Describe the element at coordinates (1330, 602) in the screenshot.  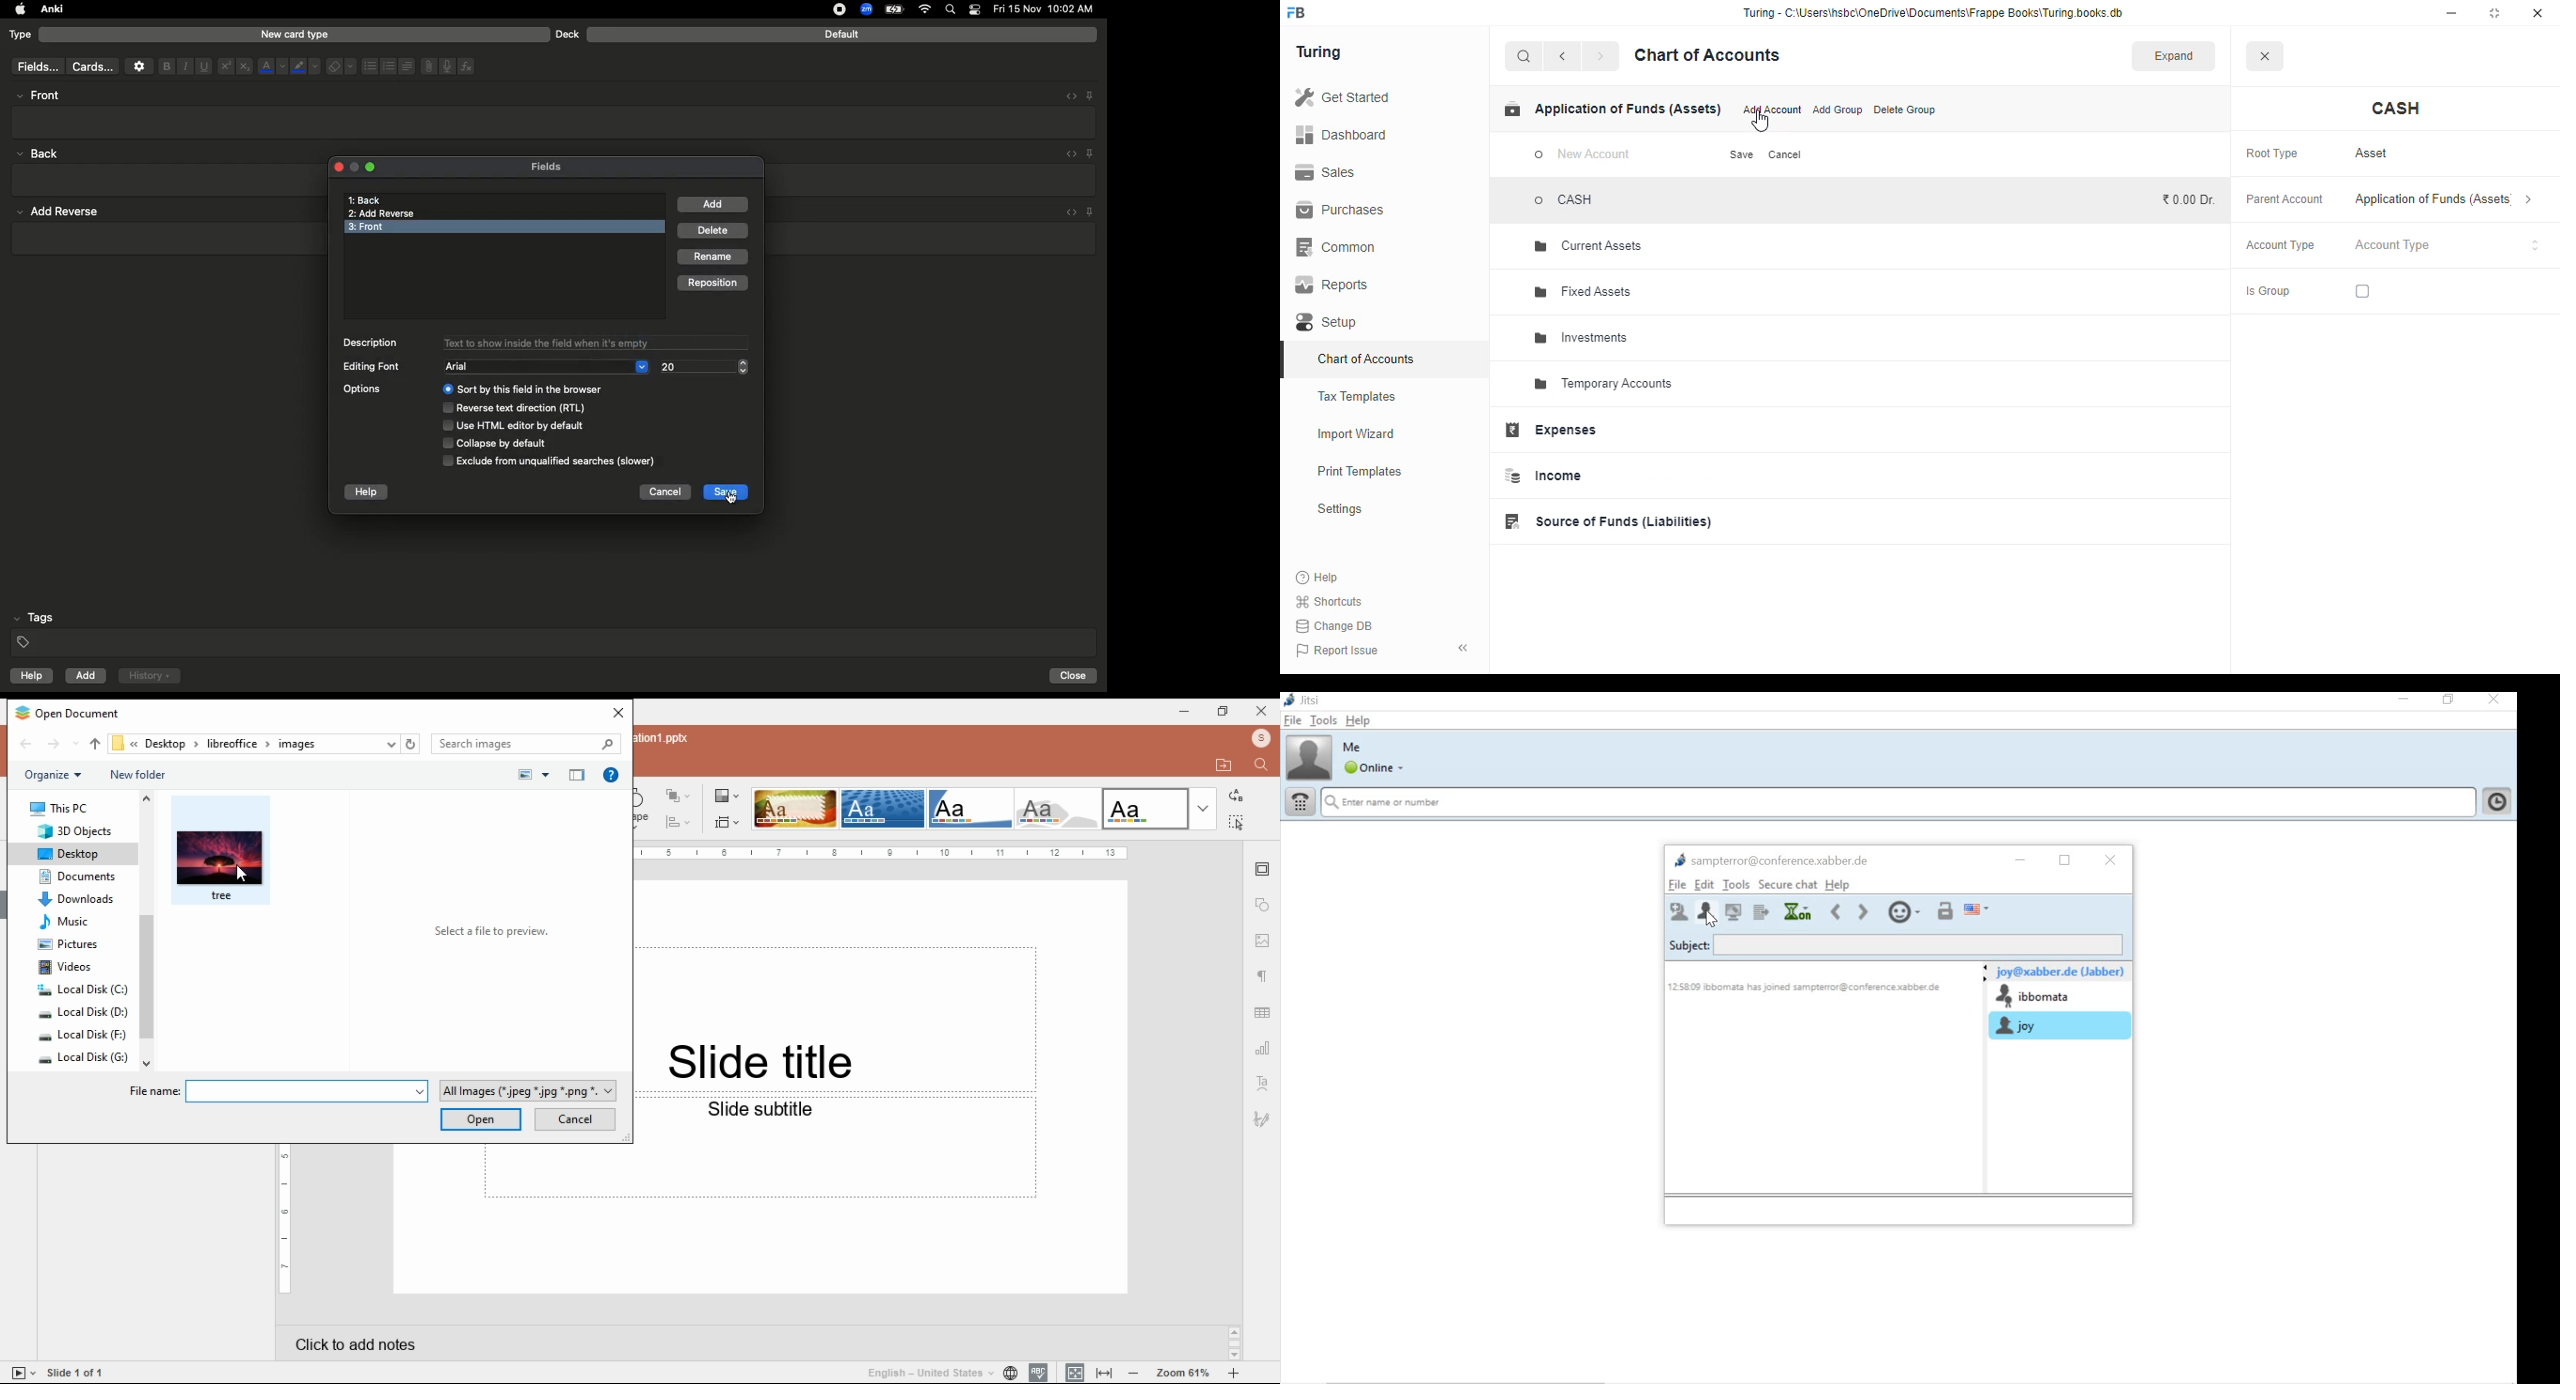
I see `shortcuts` at that location.